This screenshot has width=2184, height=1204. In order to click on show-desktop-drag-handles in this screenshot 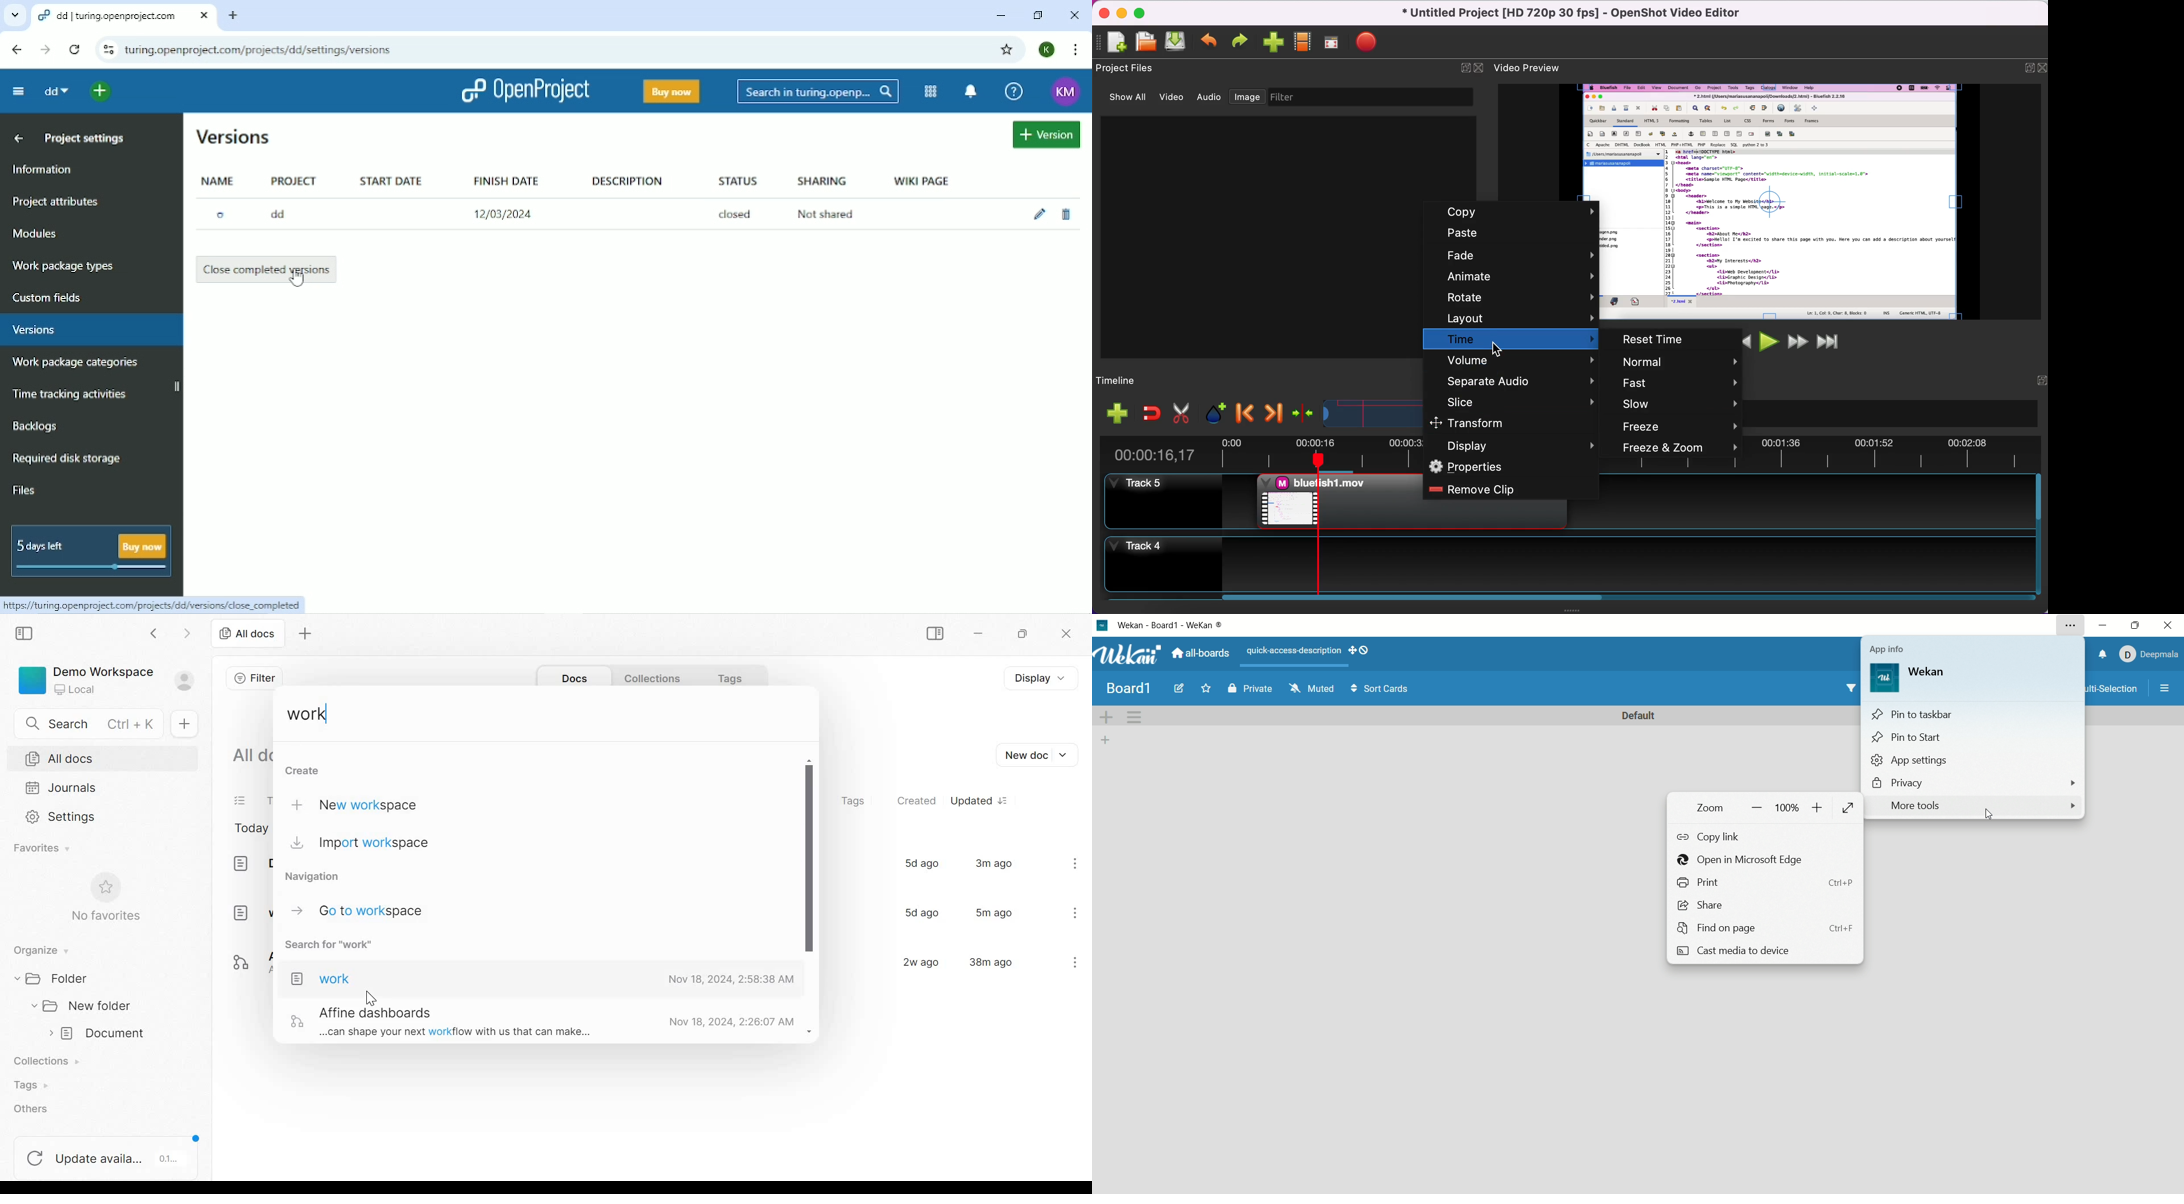, I will do `click(1350, 648)`.